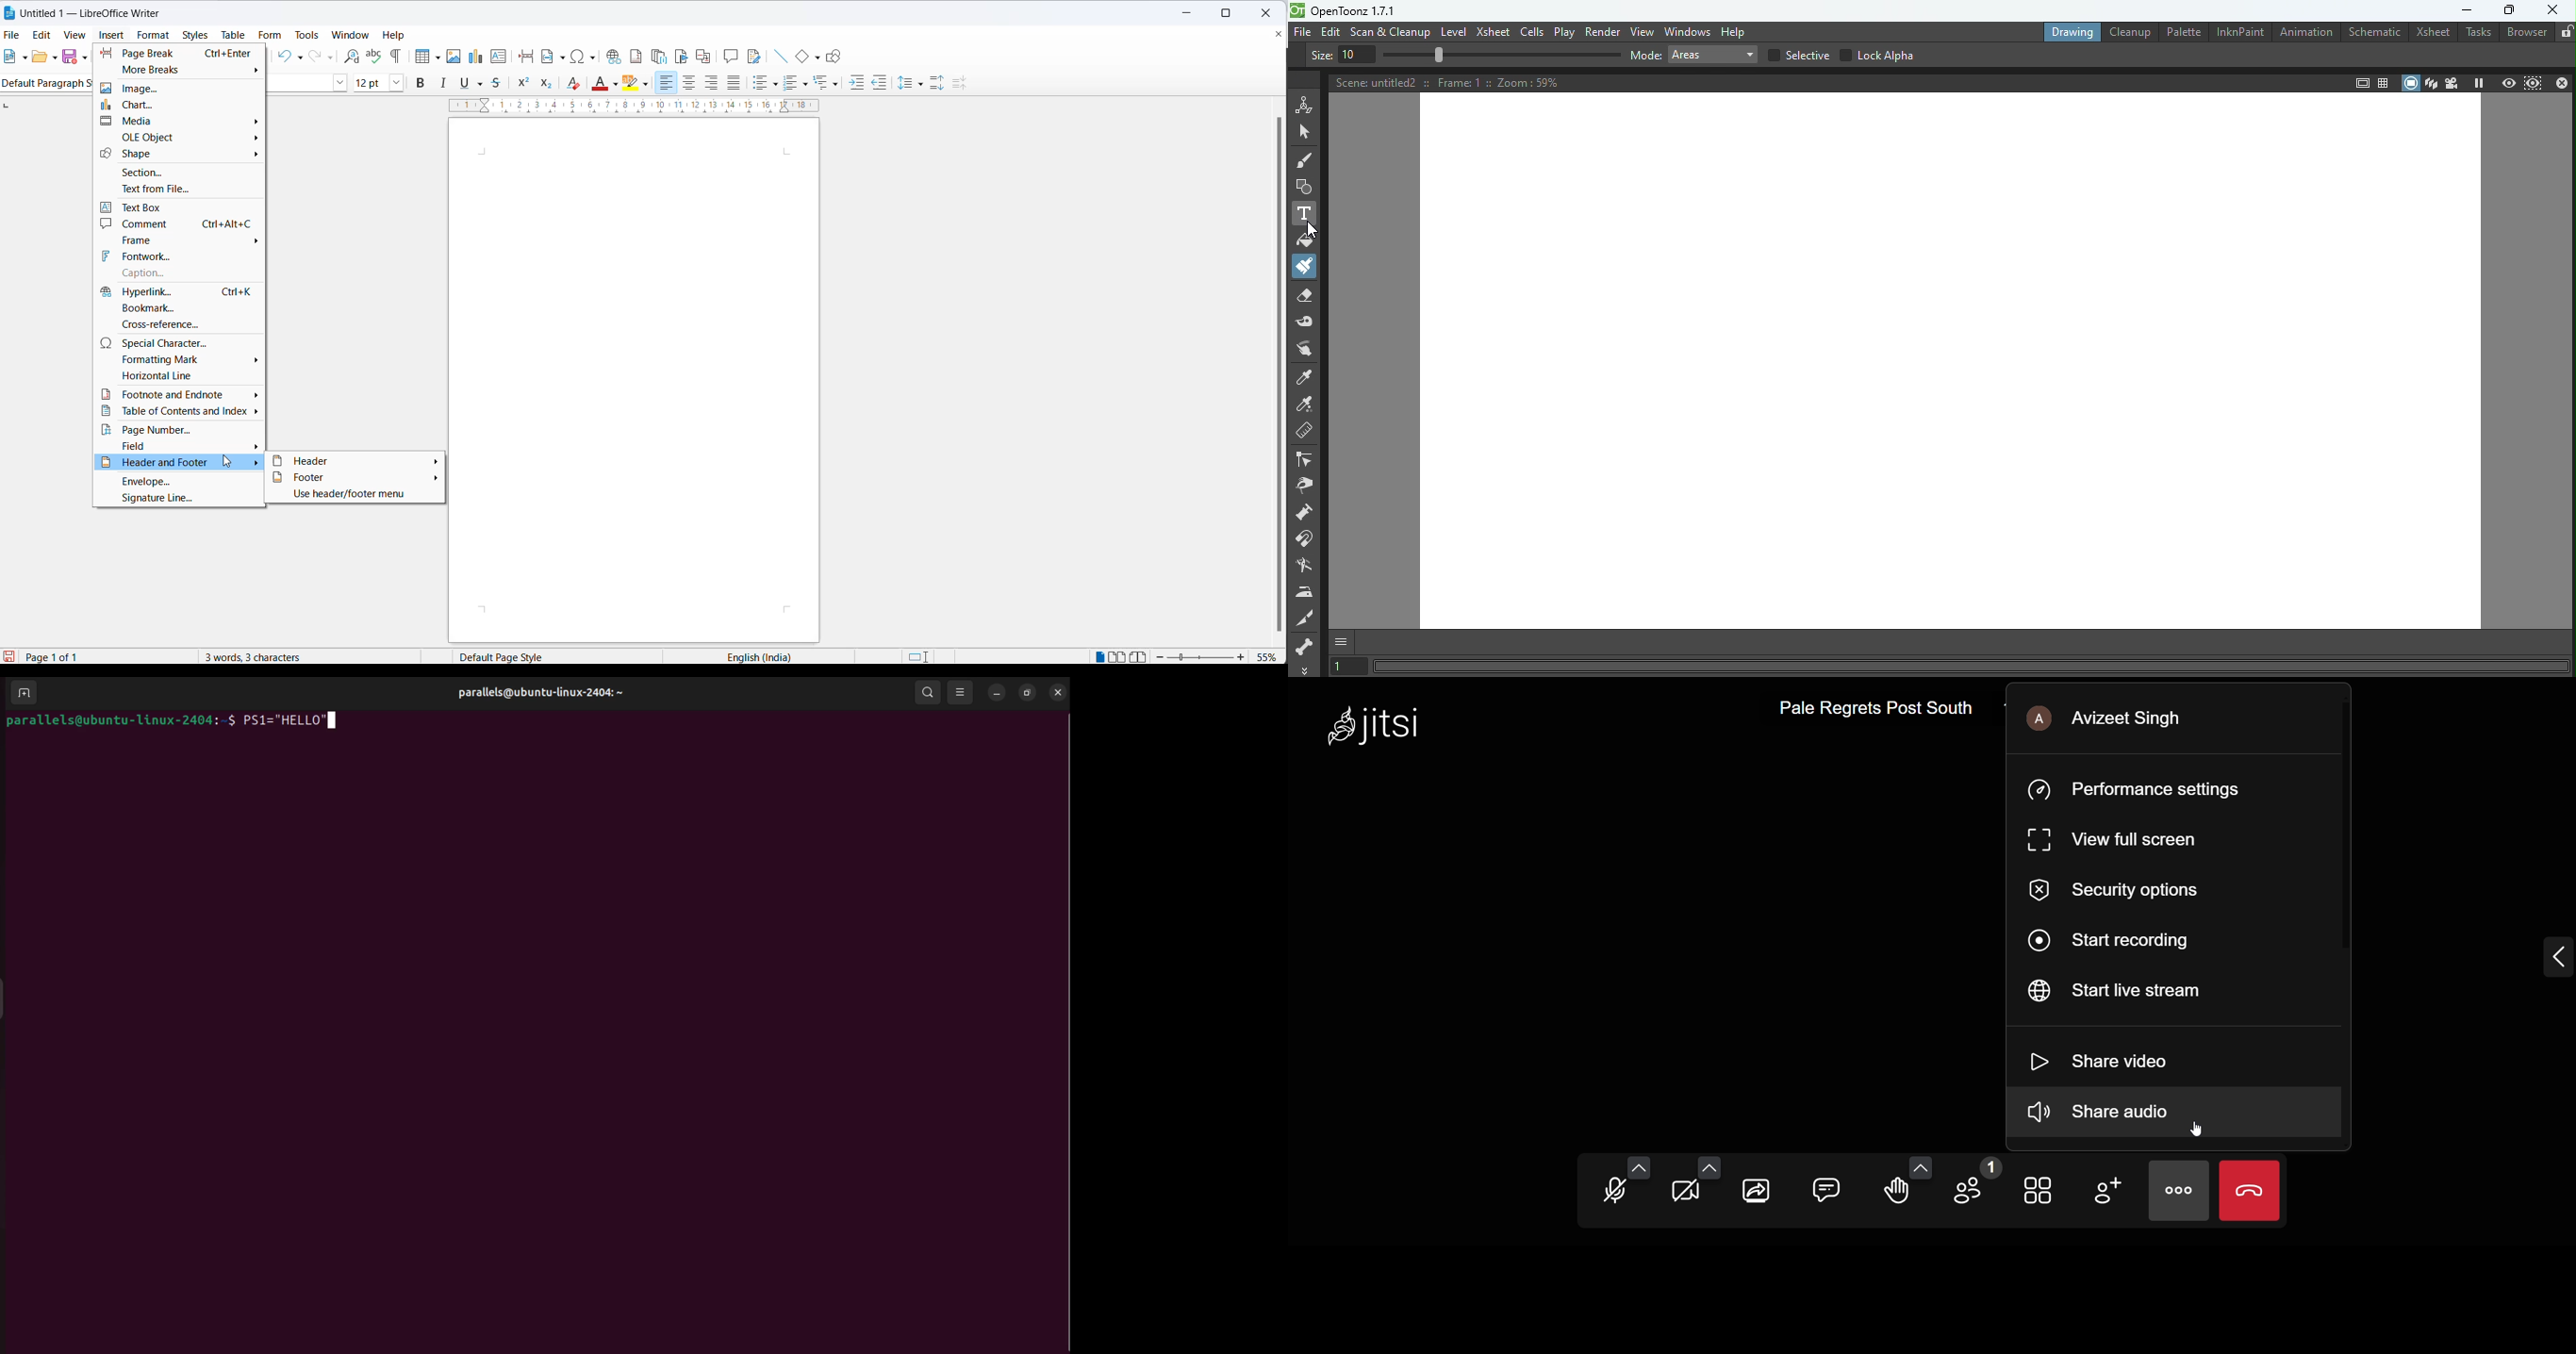 This screenshot has height=1372, width=2576. I want to click on zoom slider, so click(1201, 658).